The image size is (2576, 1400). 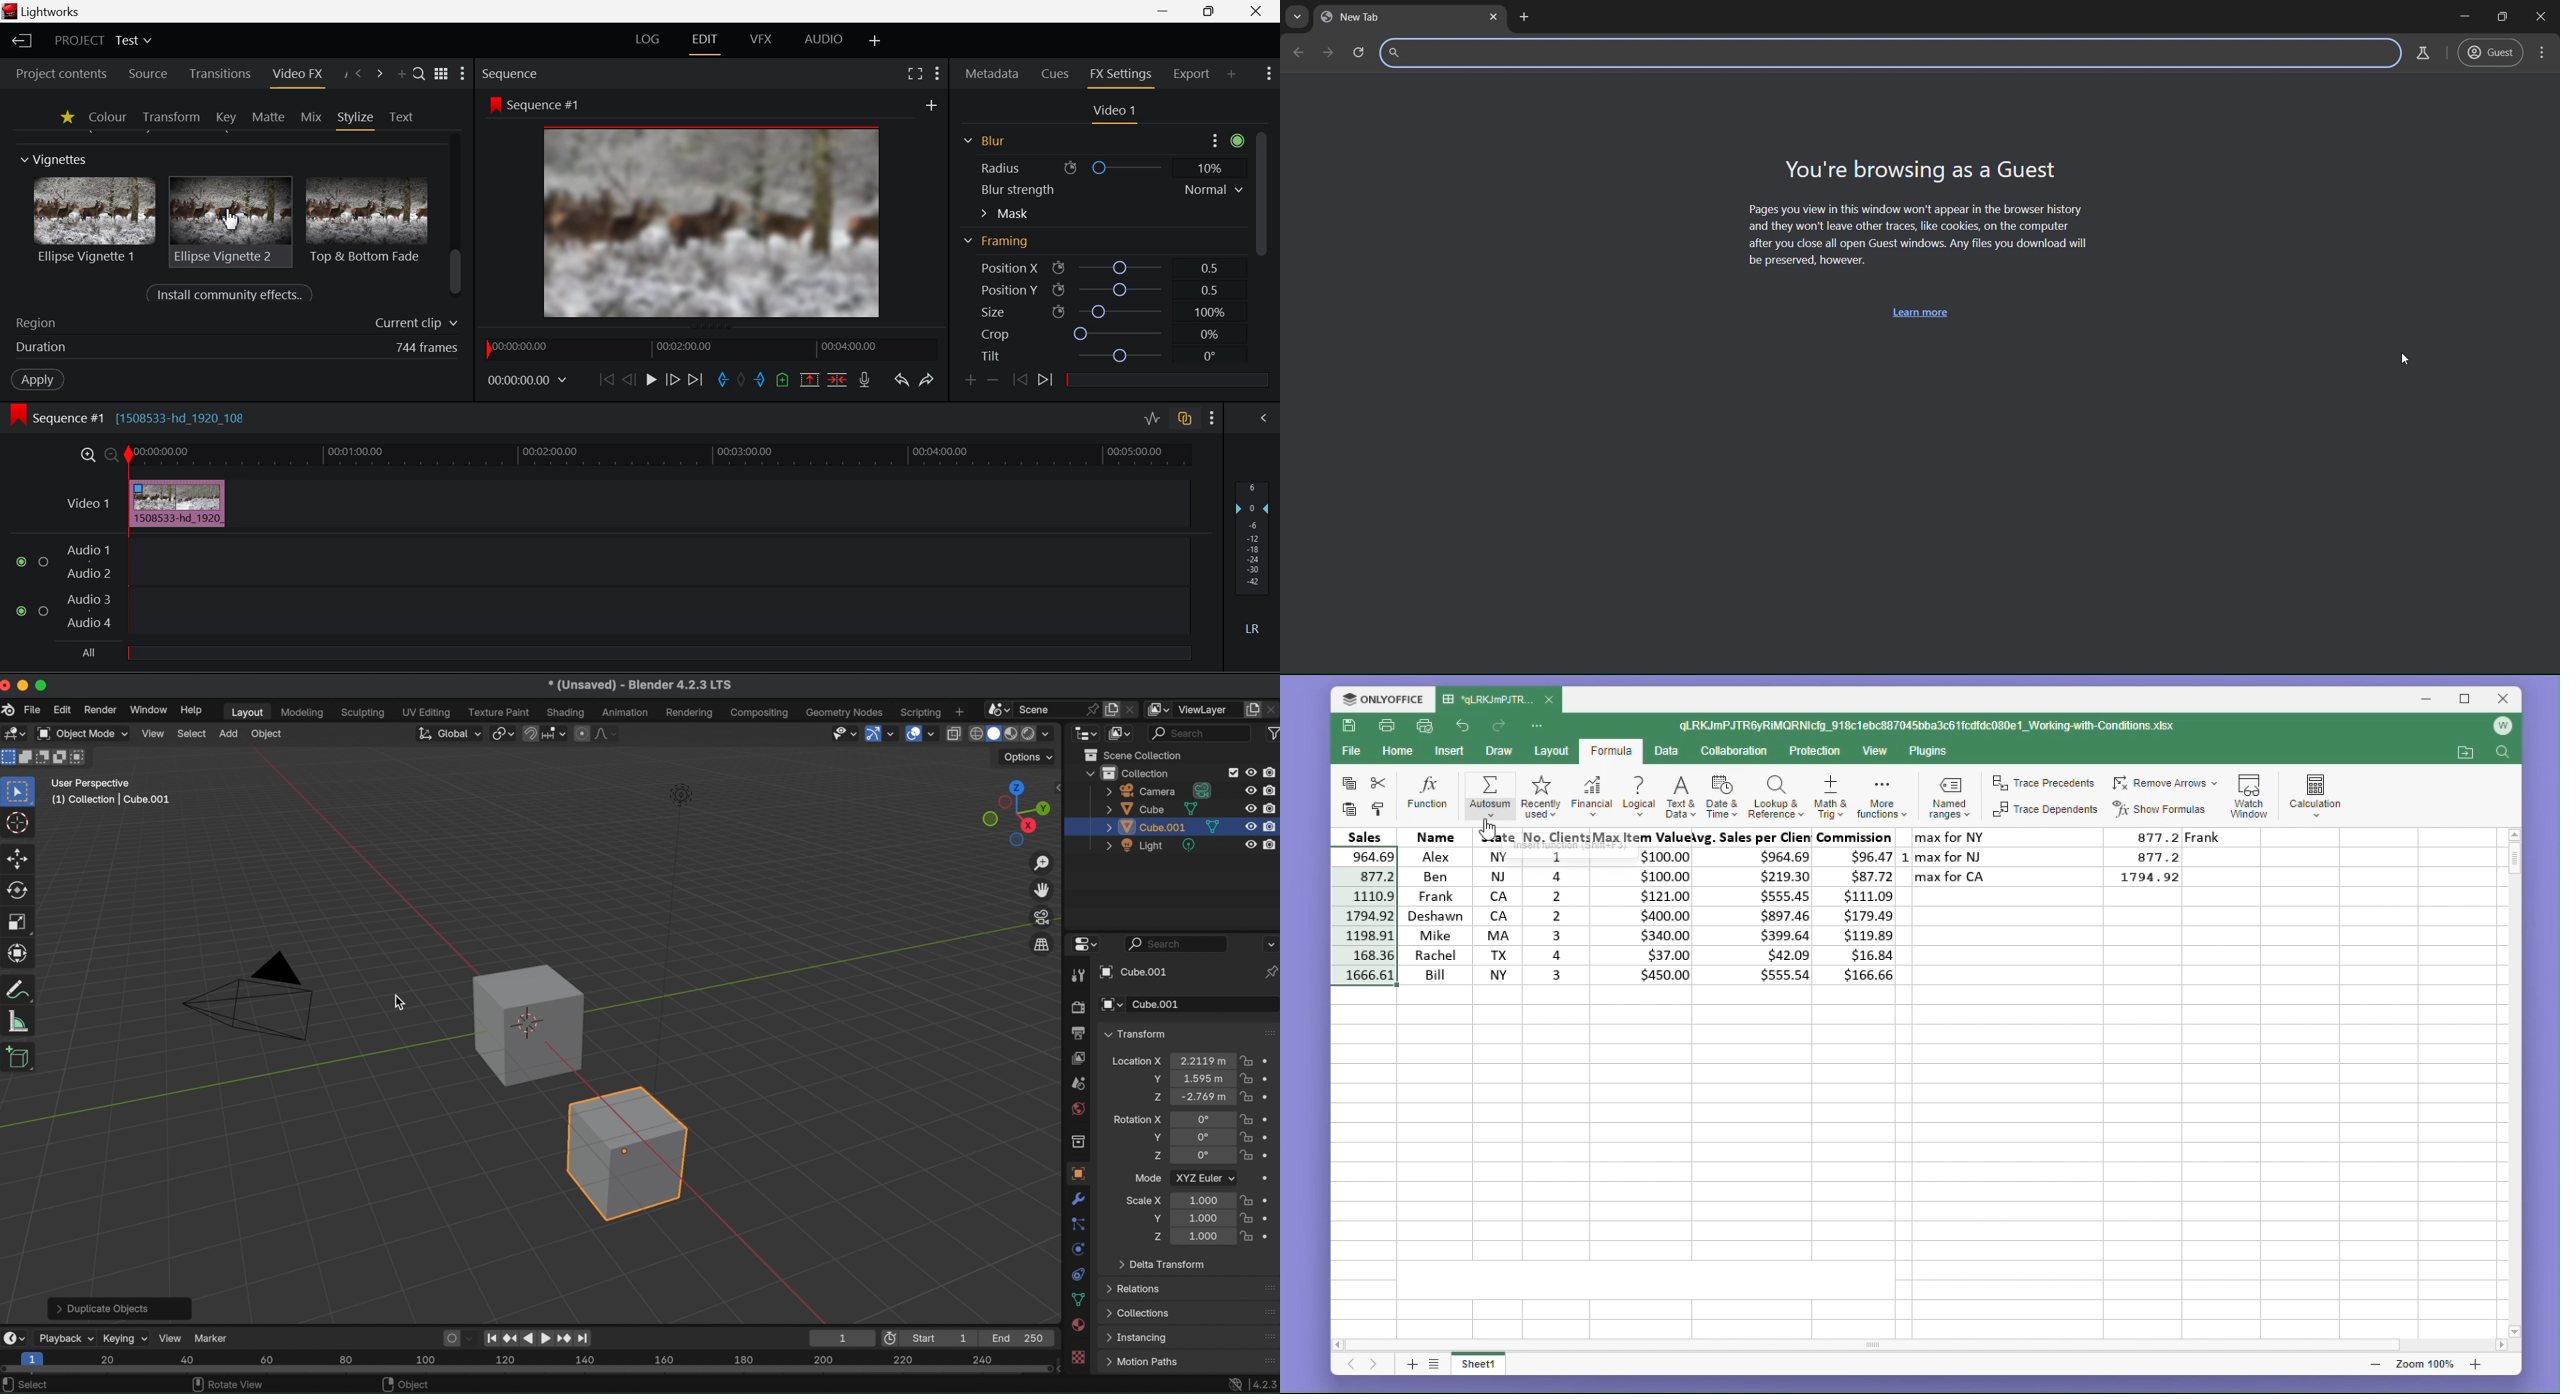 I want to click on animate property, so click(x=1269, y=1180).